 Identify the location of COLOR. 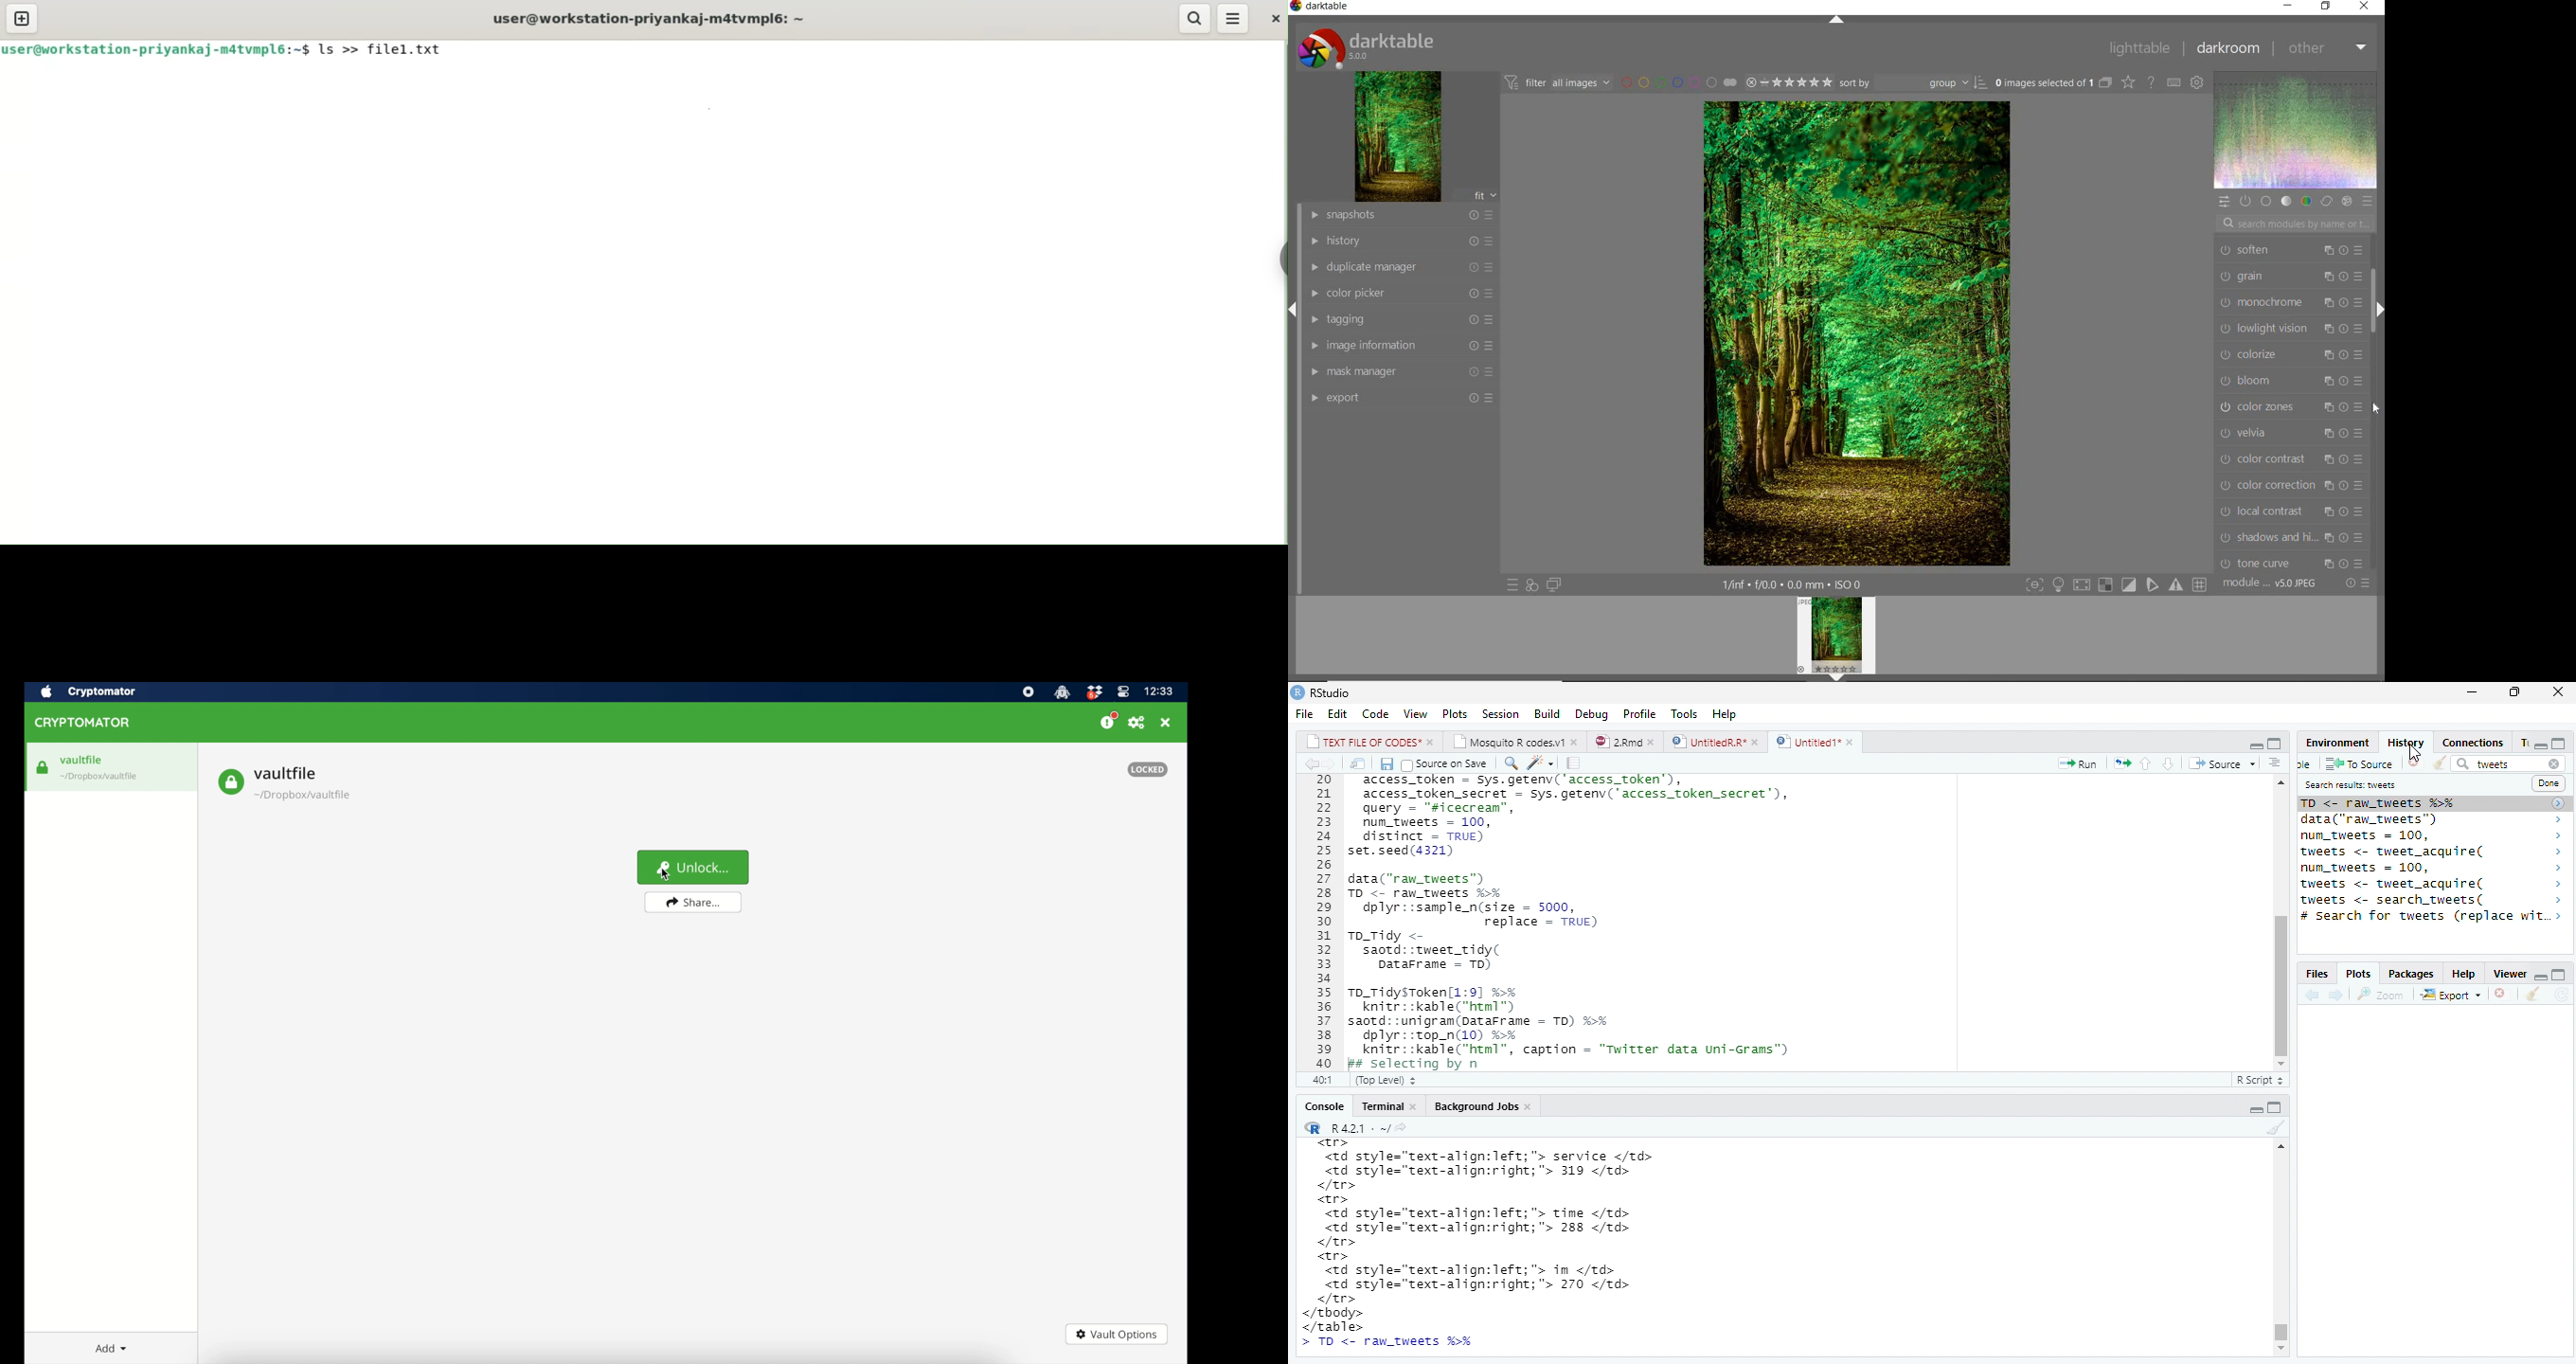
(2308, 201).